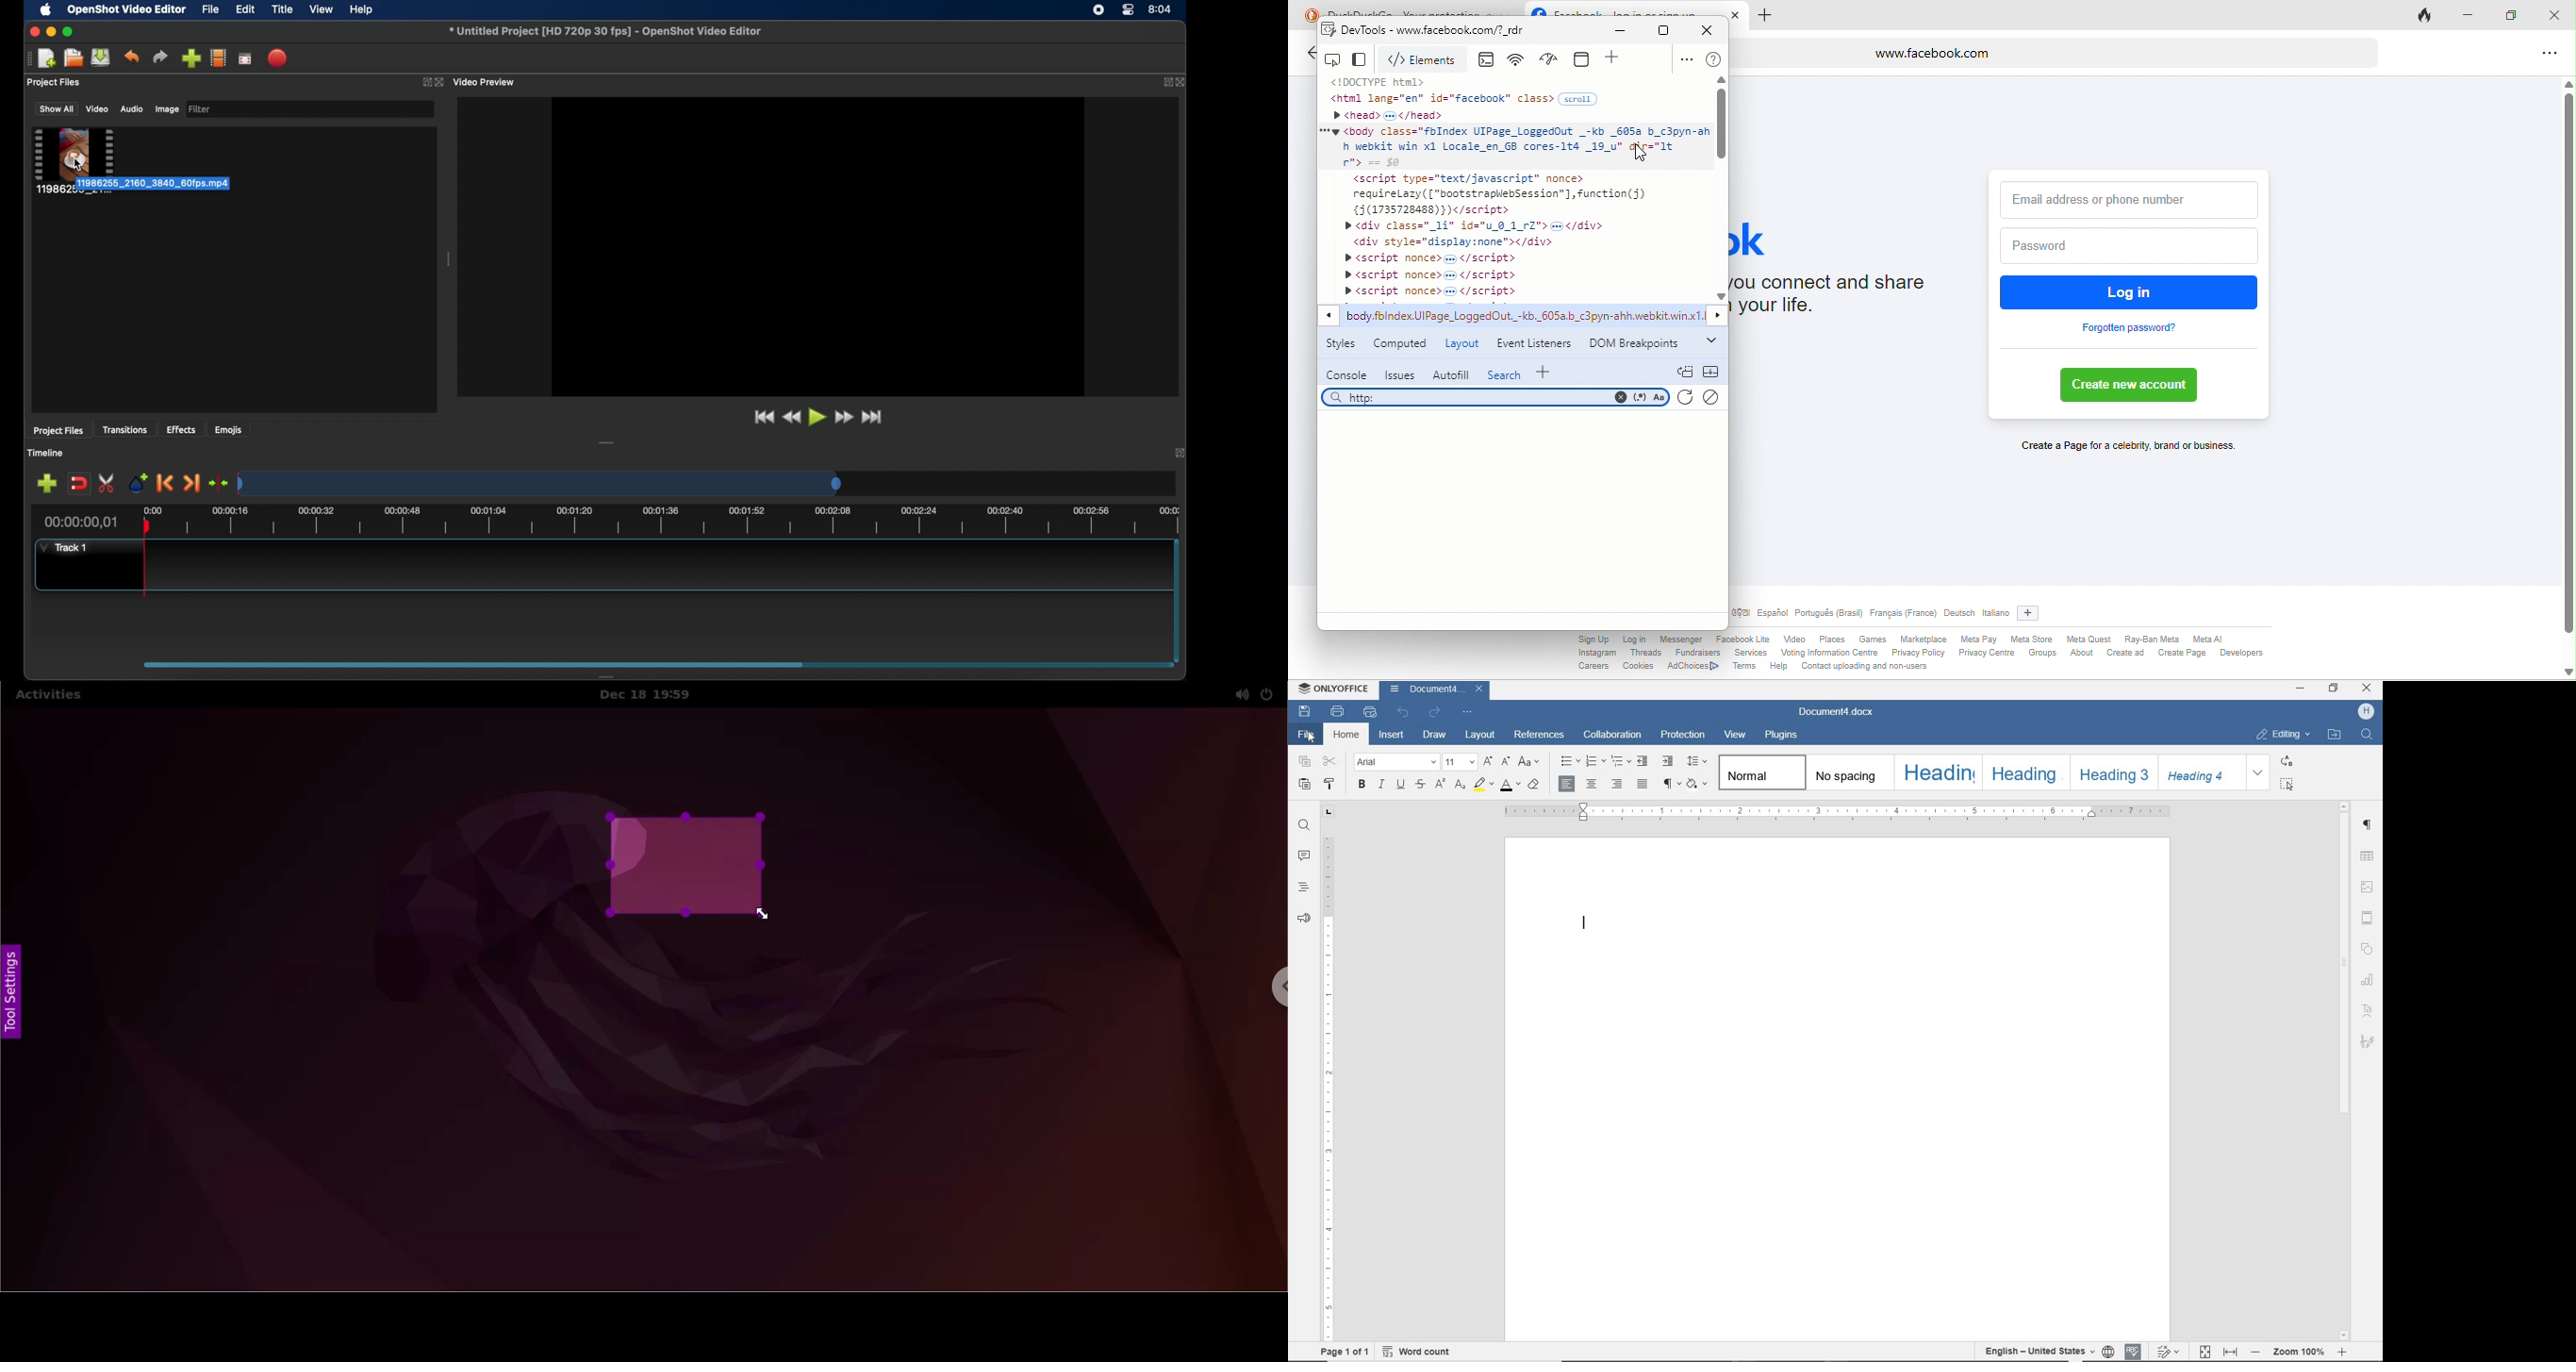  Describe the element at coordinates (1405, 714) in the screenshot. I see `undo` at that location.